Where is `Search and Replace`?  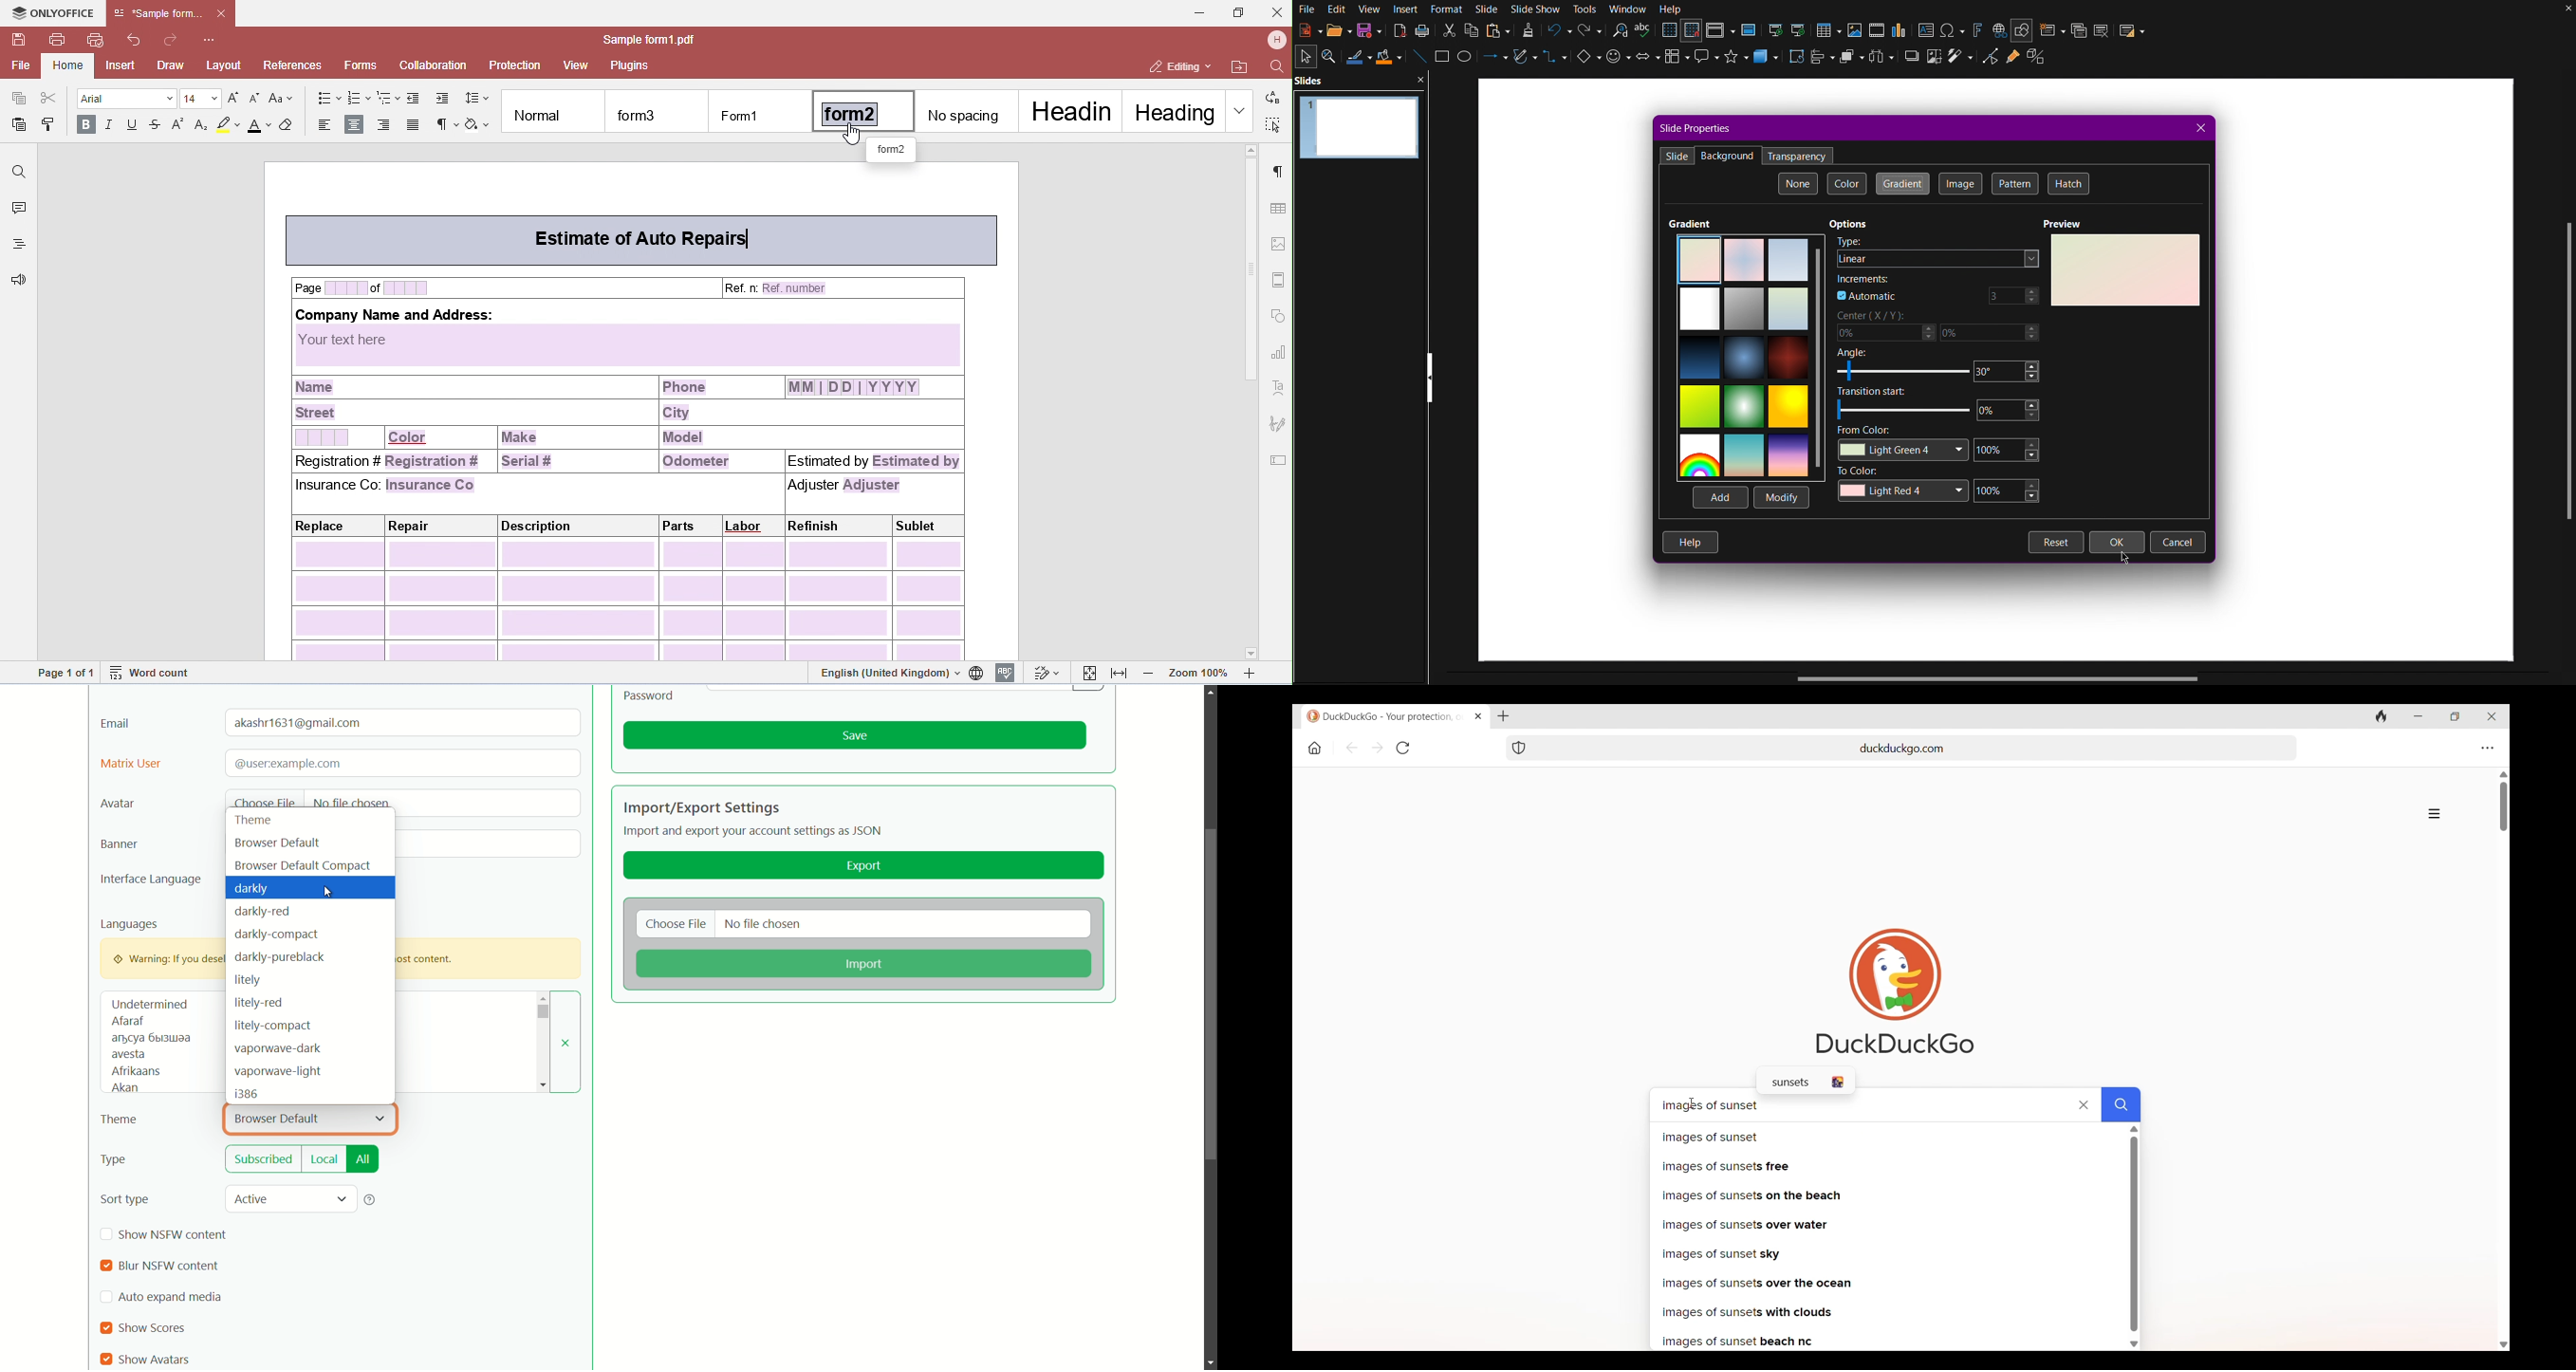
Search and Replace is located at coordinates (1619, 31).